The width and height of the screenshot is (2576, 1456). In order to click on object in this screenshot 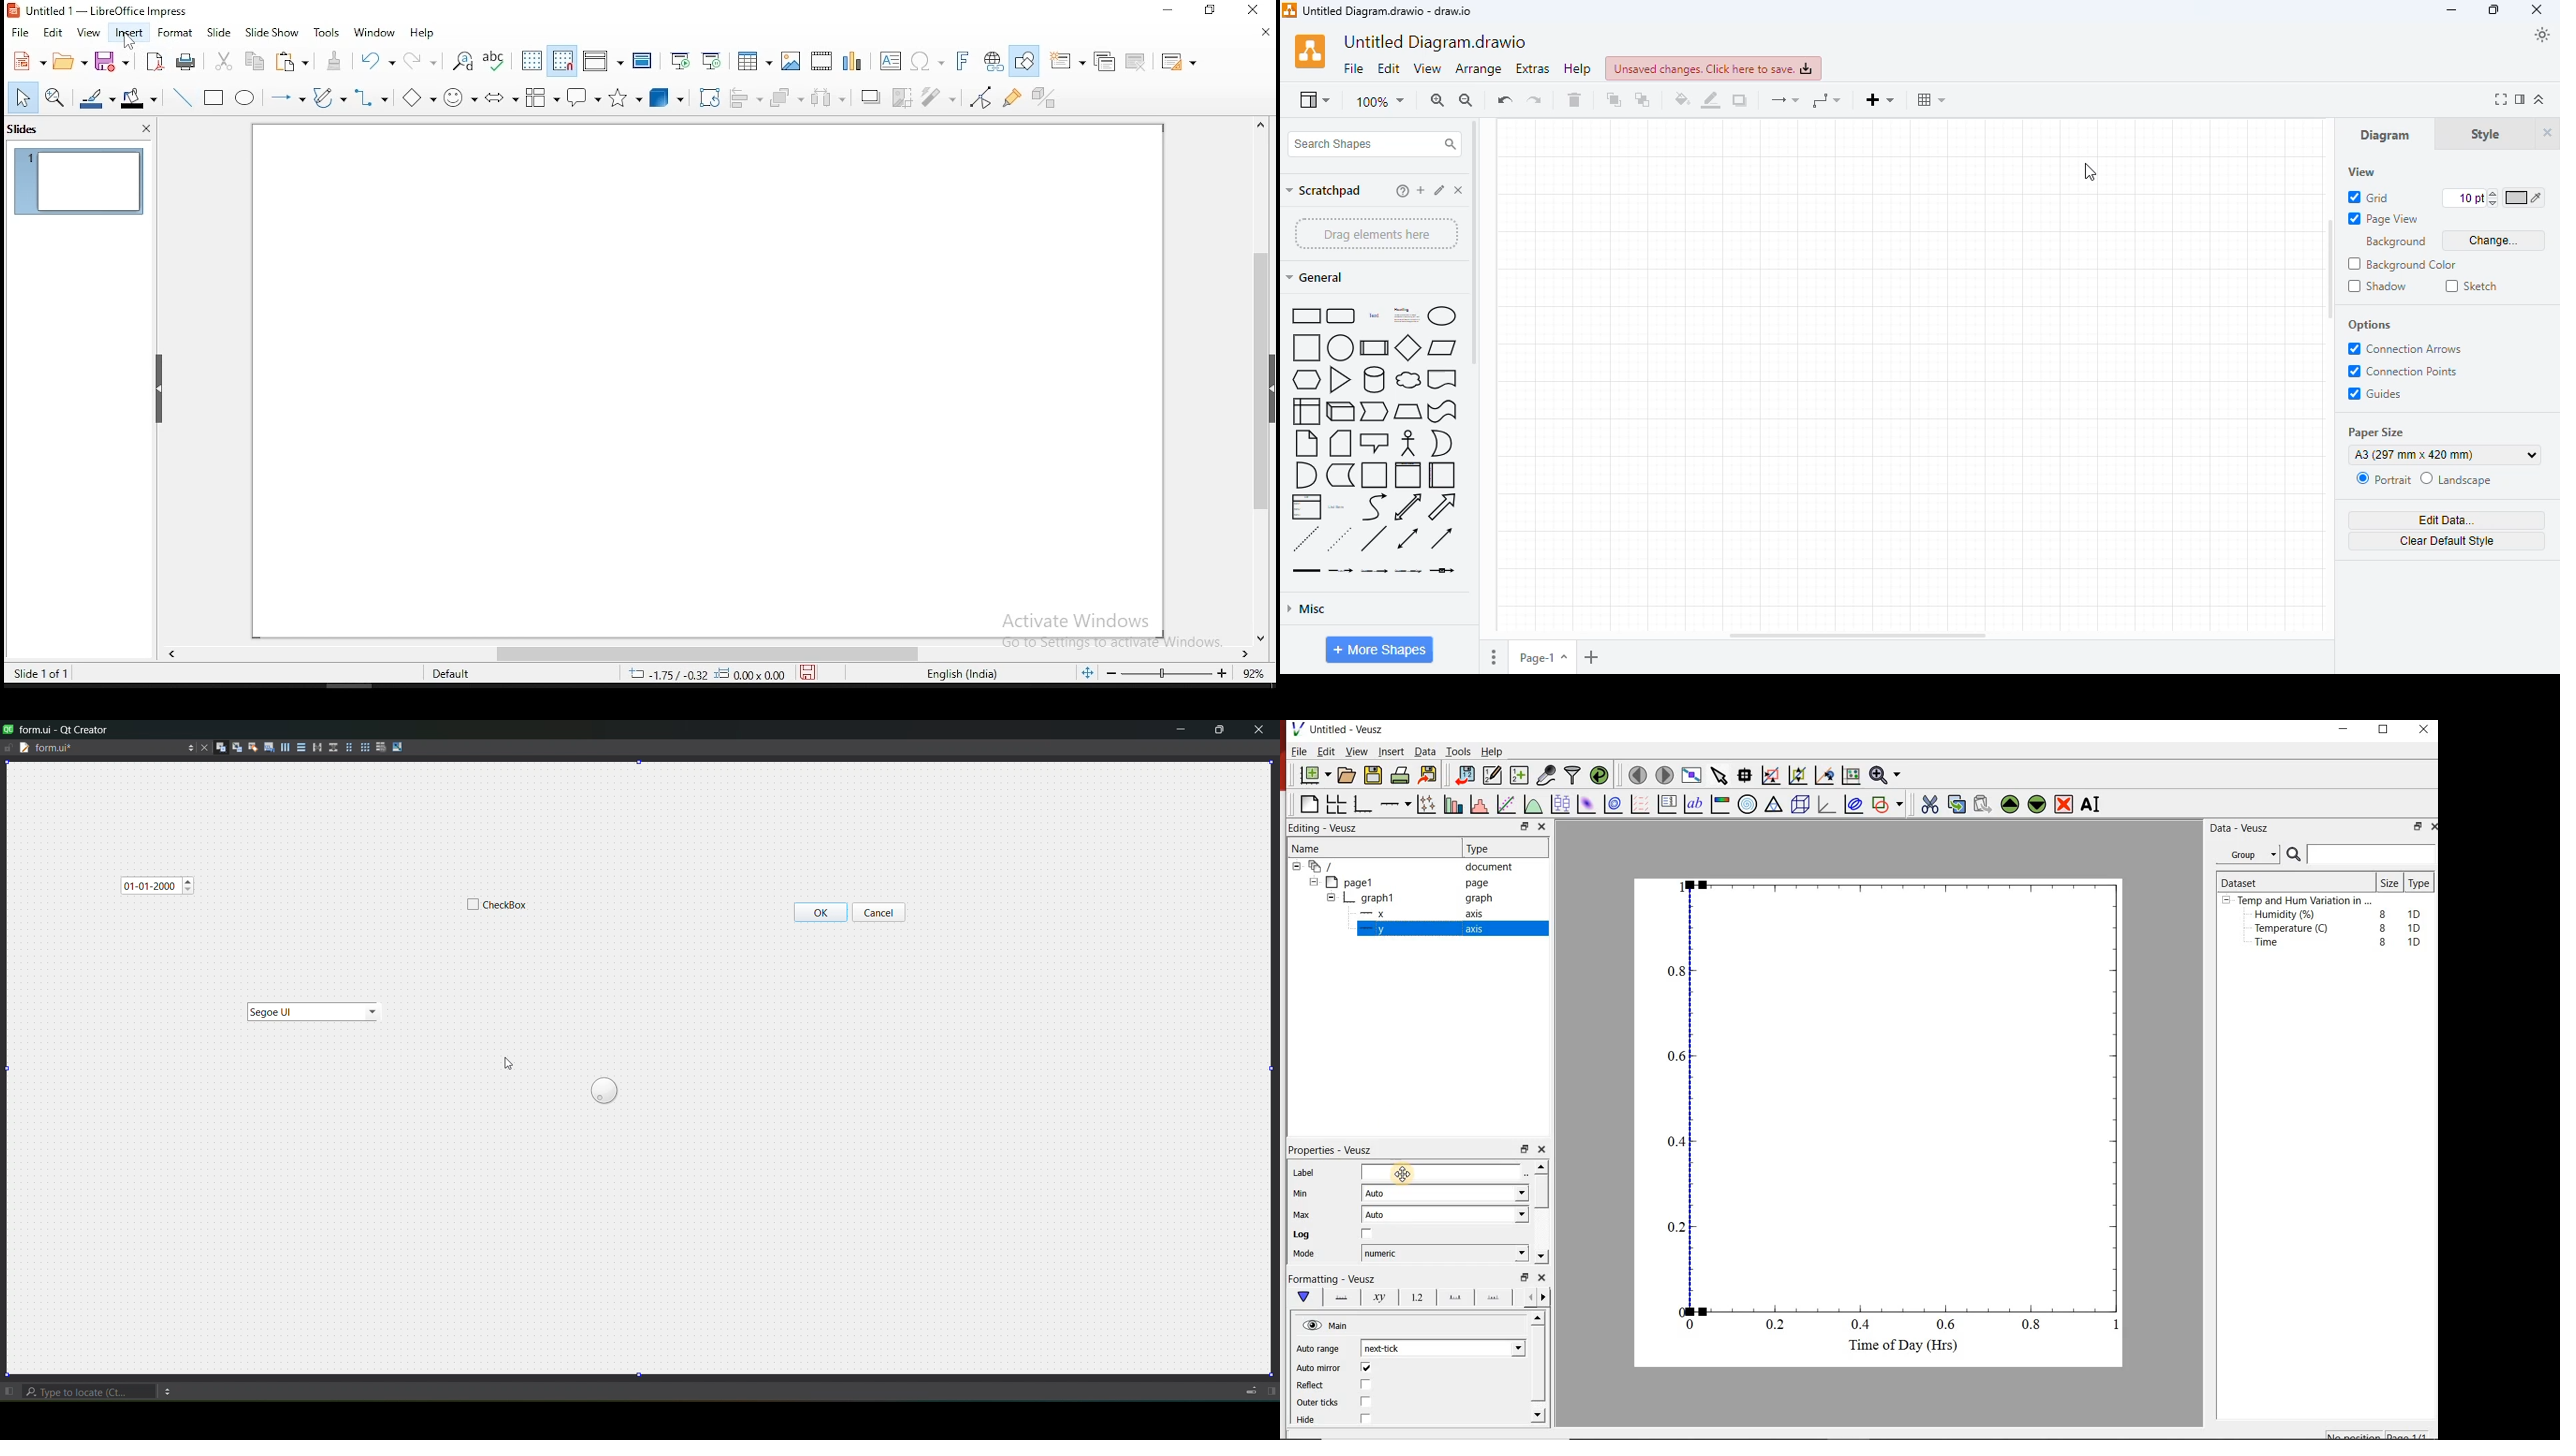, I will do `click(883, 904)`.